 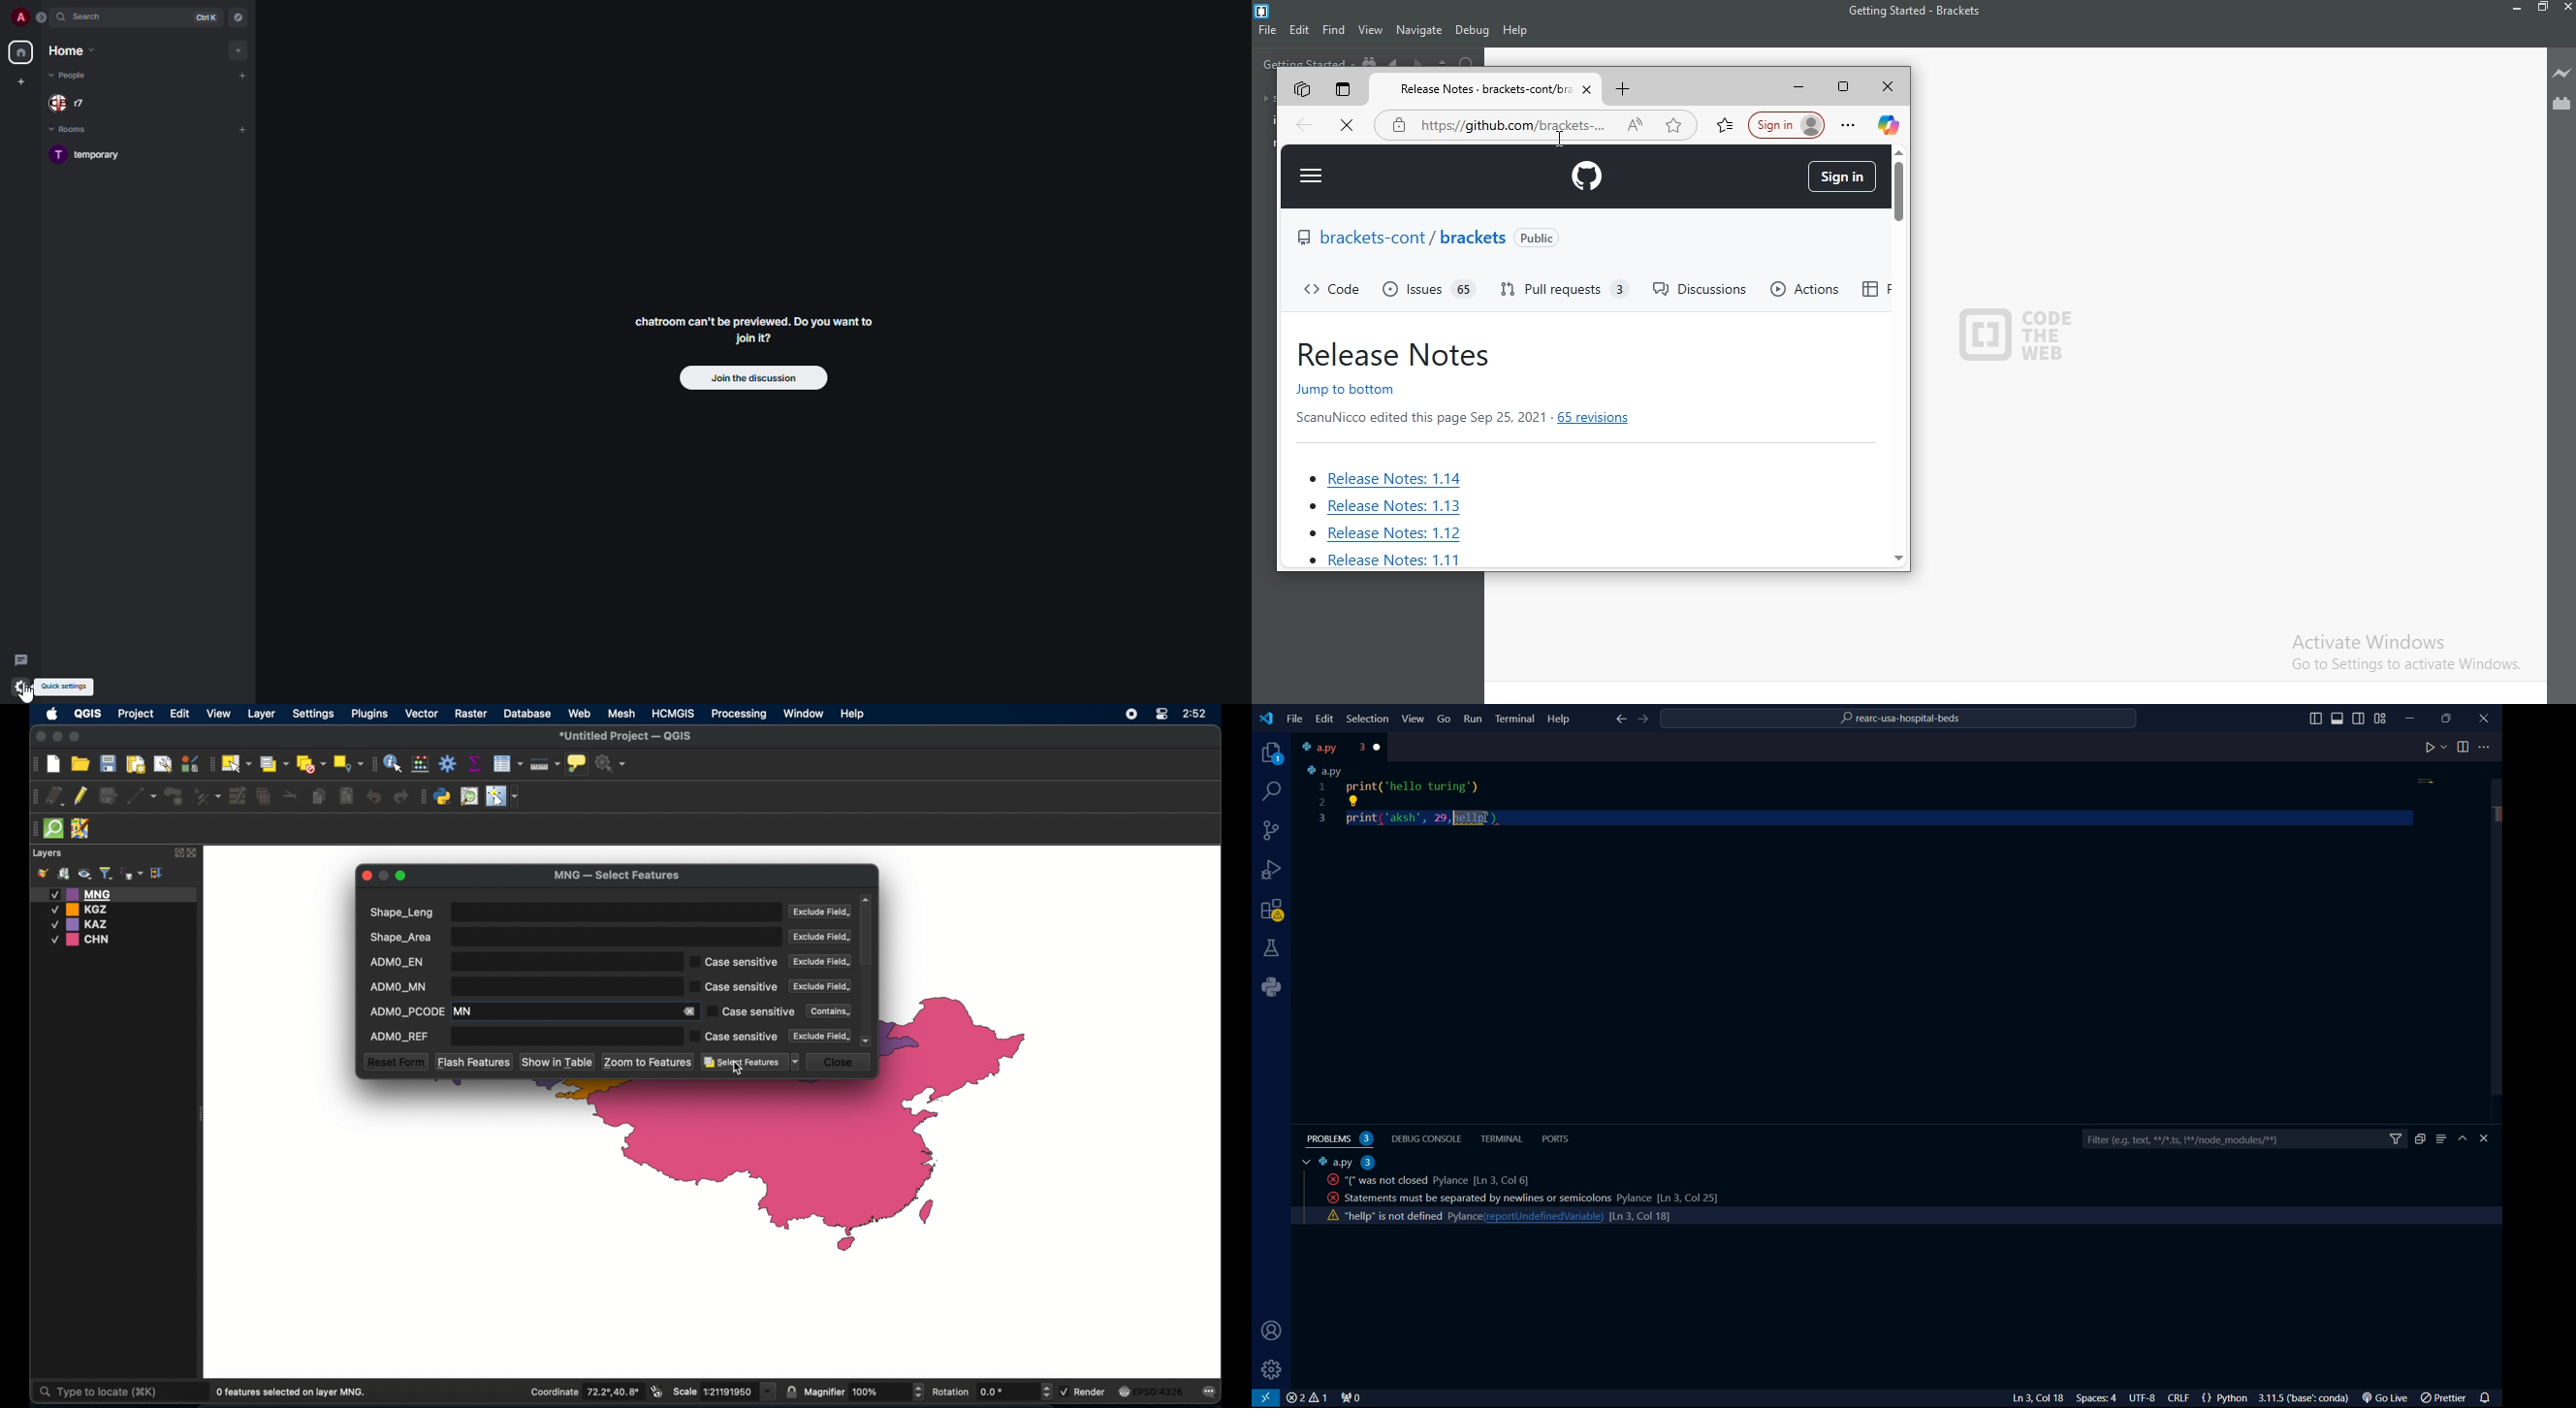 I want to click on navigator, so click(x=238, y=17).